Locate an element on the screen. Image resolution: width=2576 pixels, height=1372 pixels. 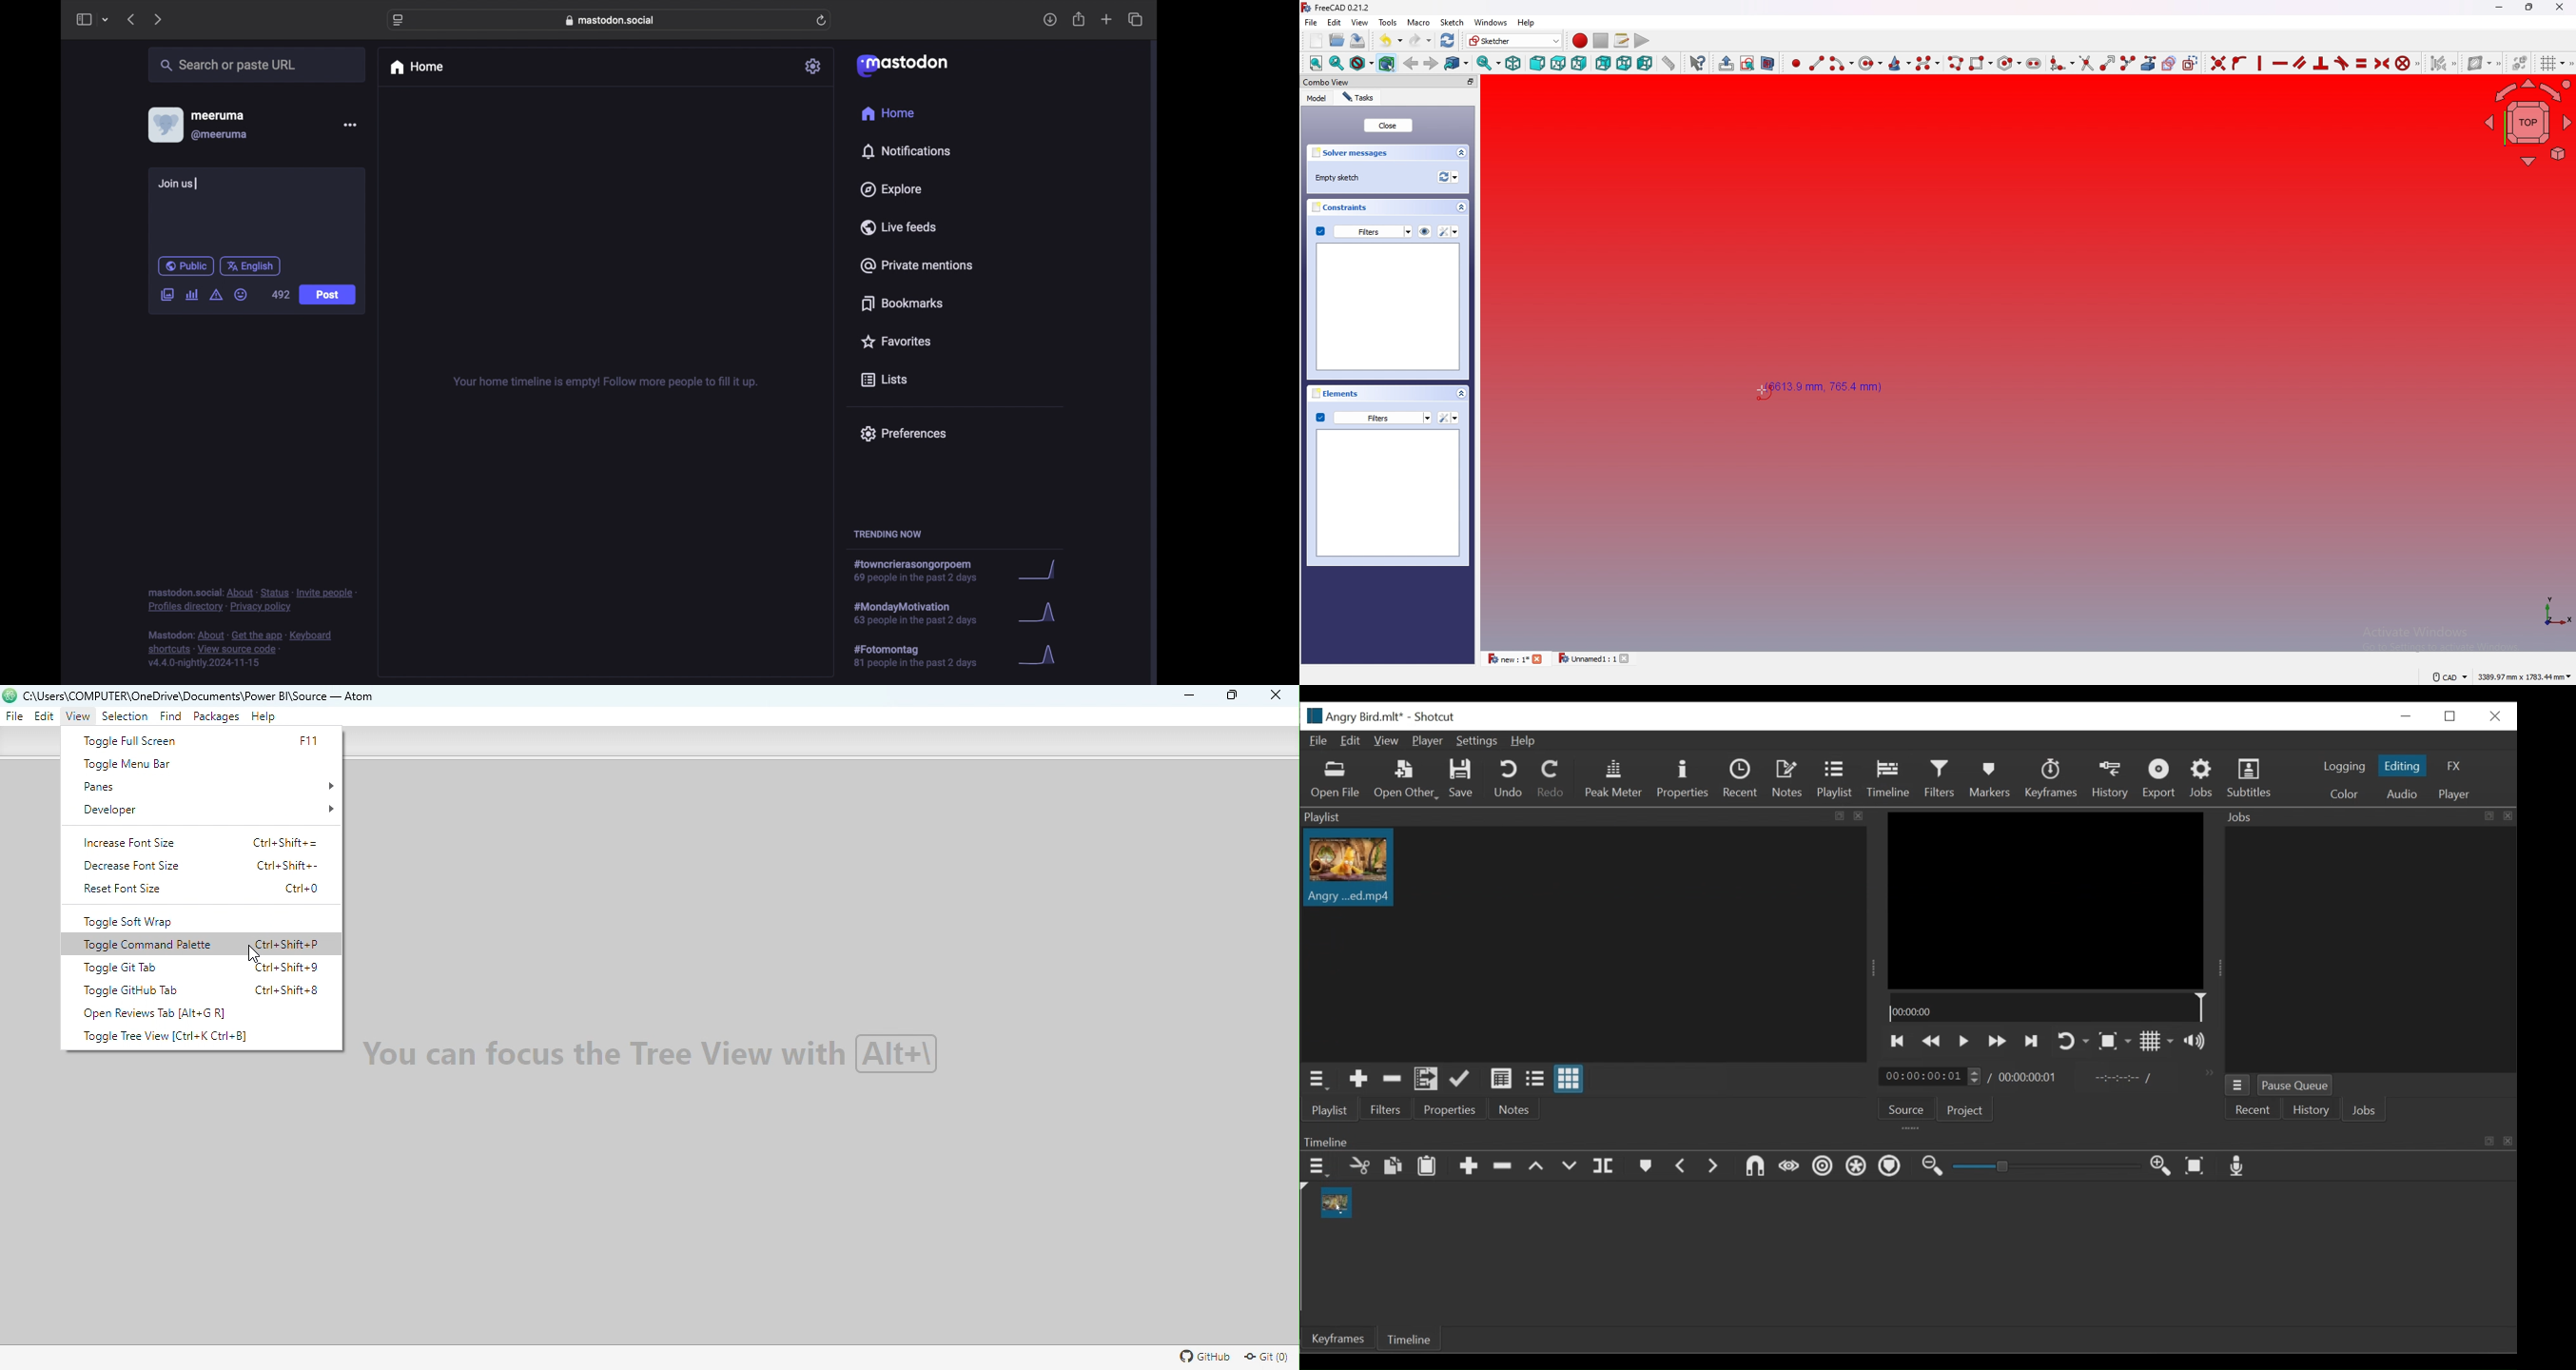
Remove cut is located at coordinates (1503, 1164).